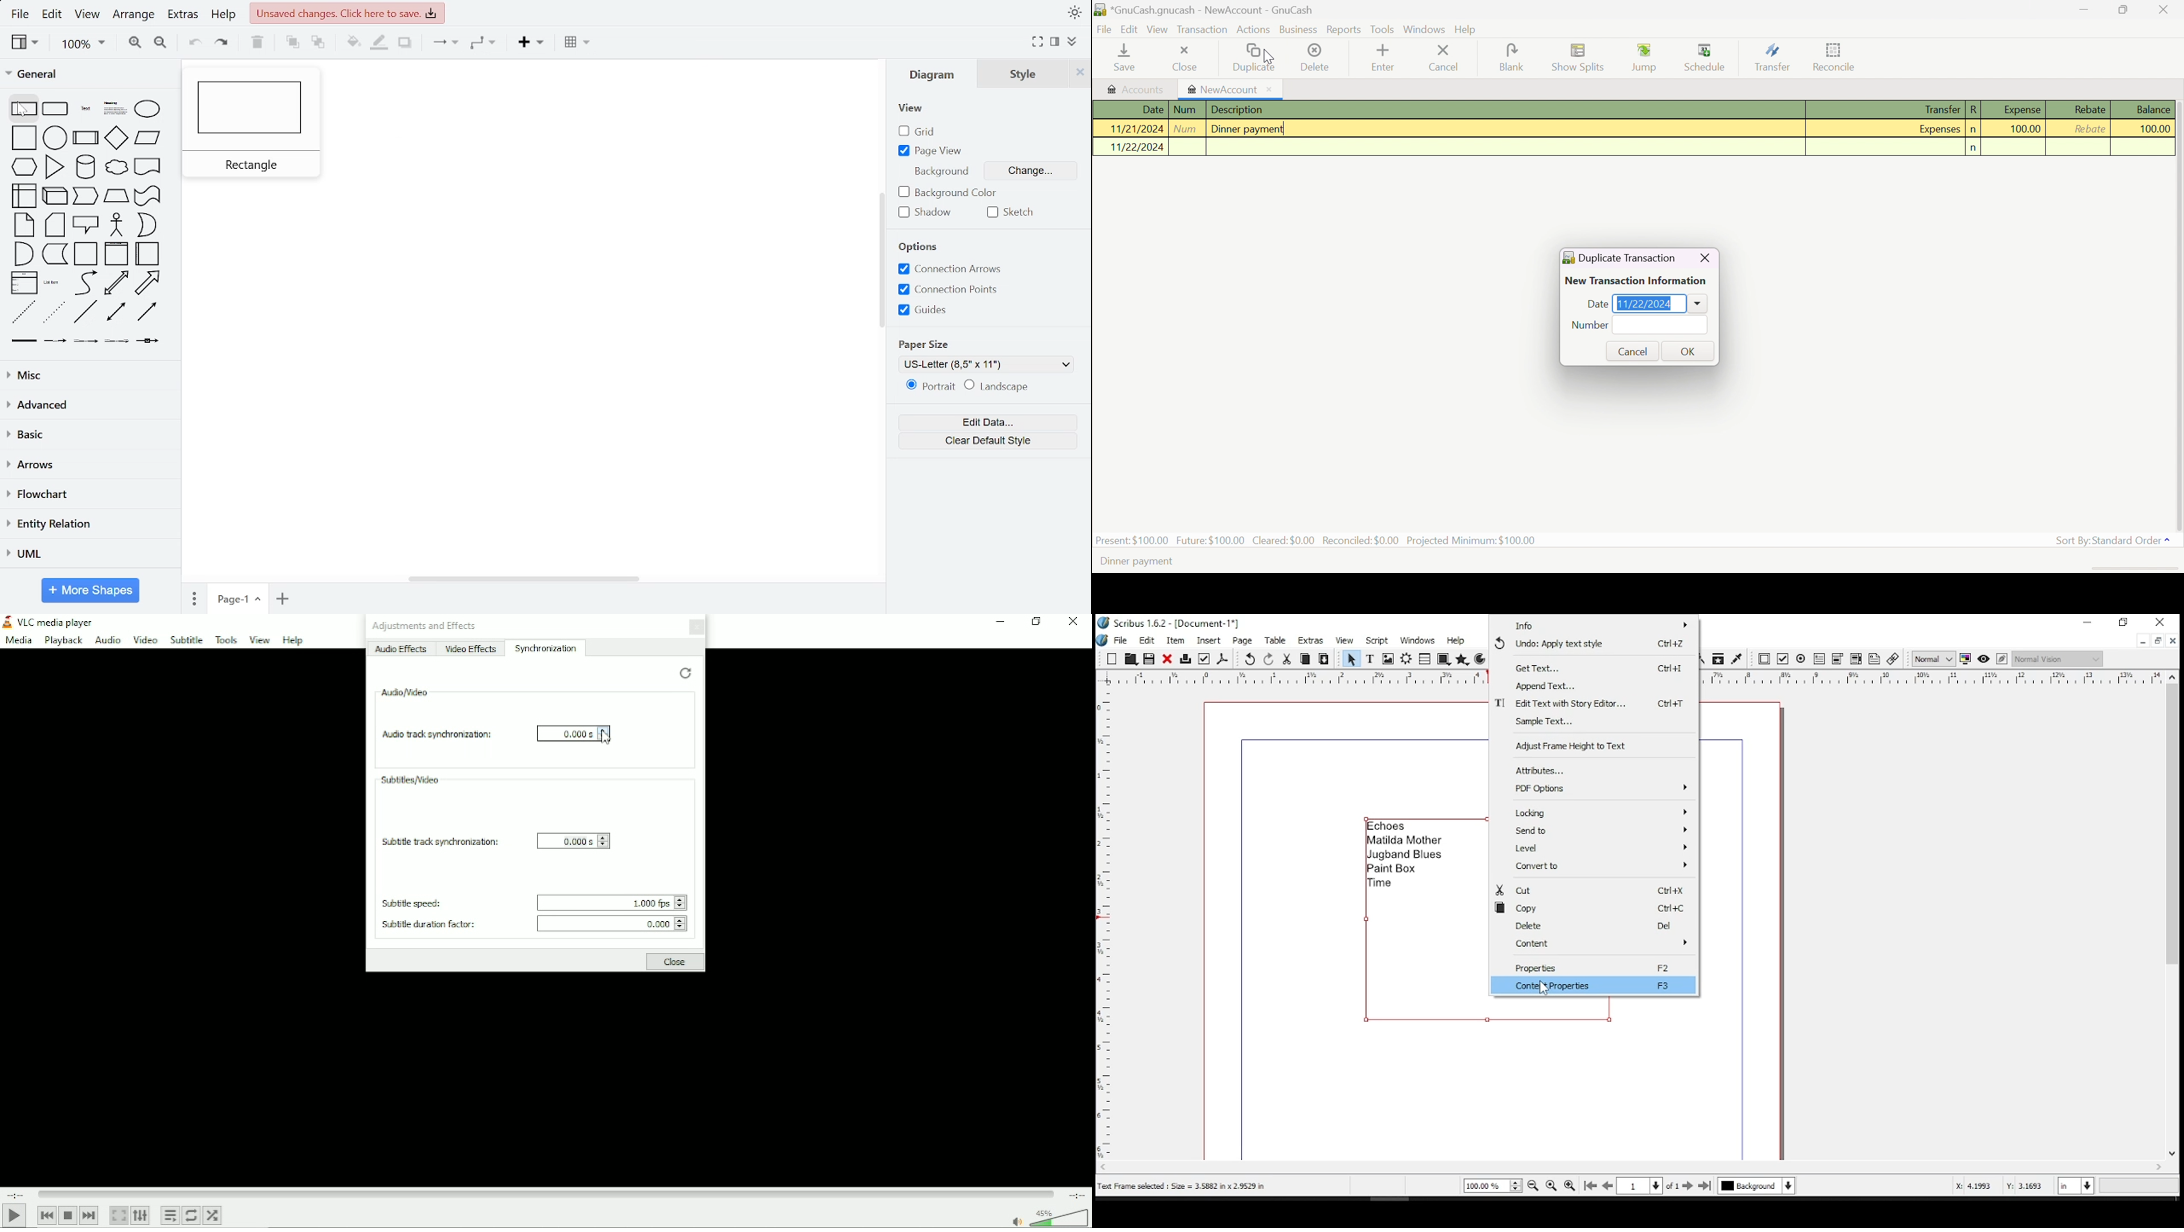 The width and height of the screenshot is (2184, 1232). What do you see at coordinates (472, 648) in the screenshot?
I see `Video effects` at bounding box center [472, 648].